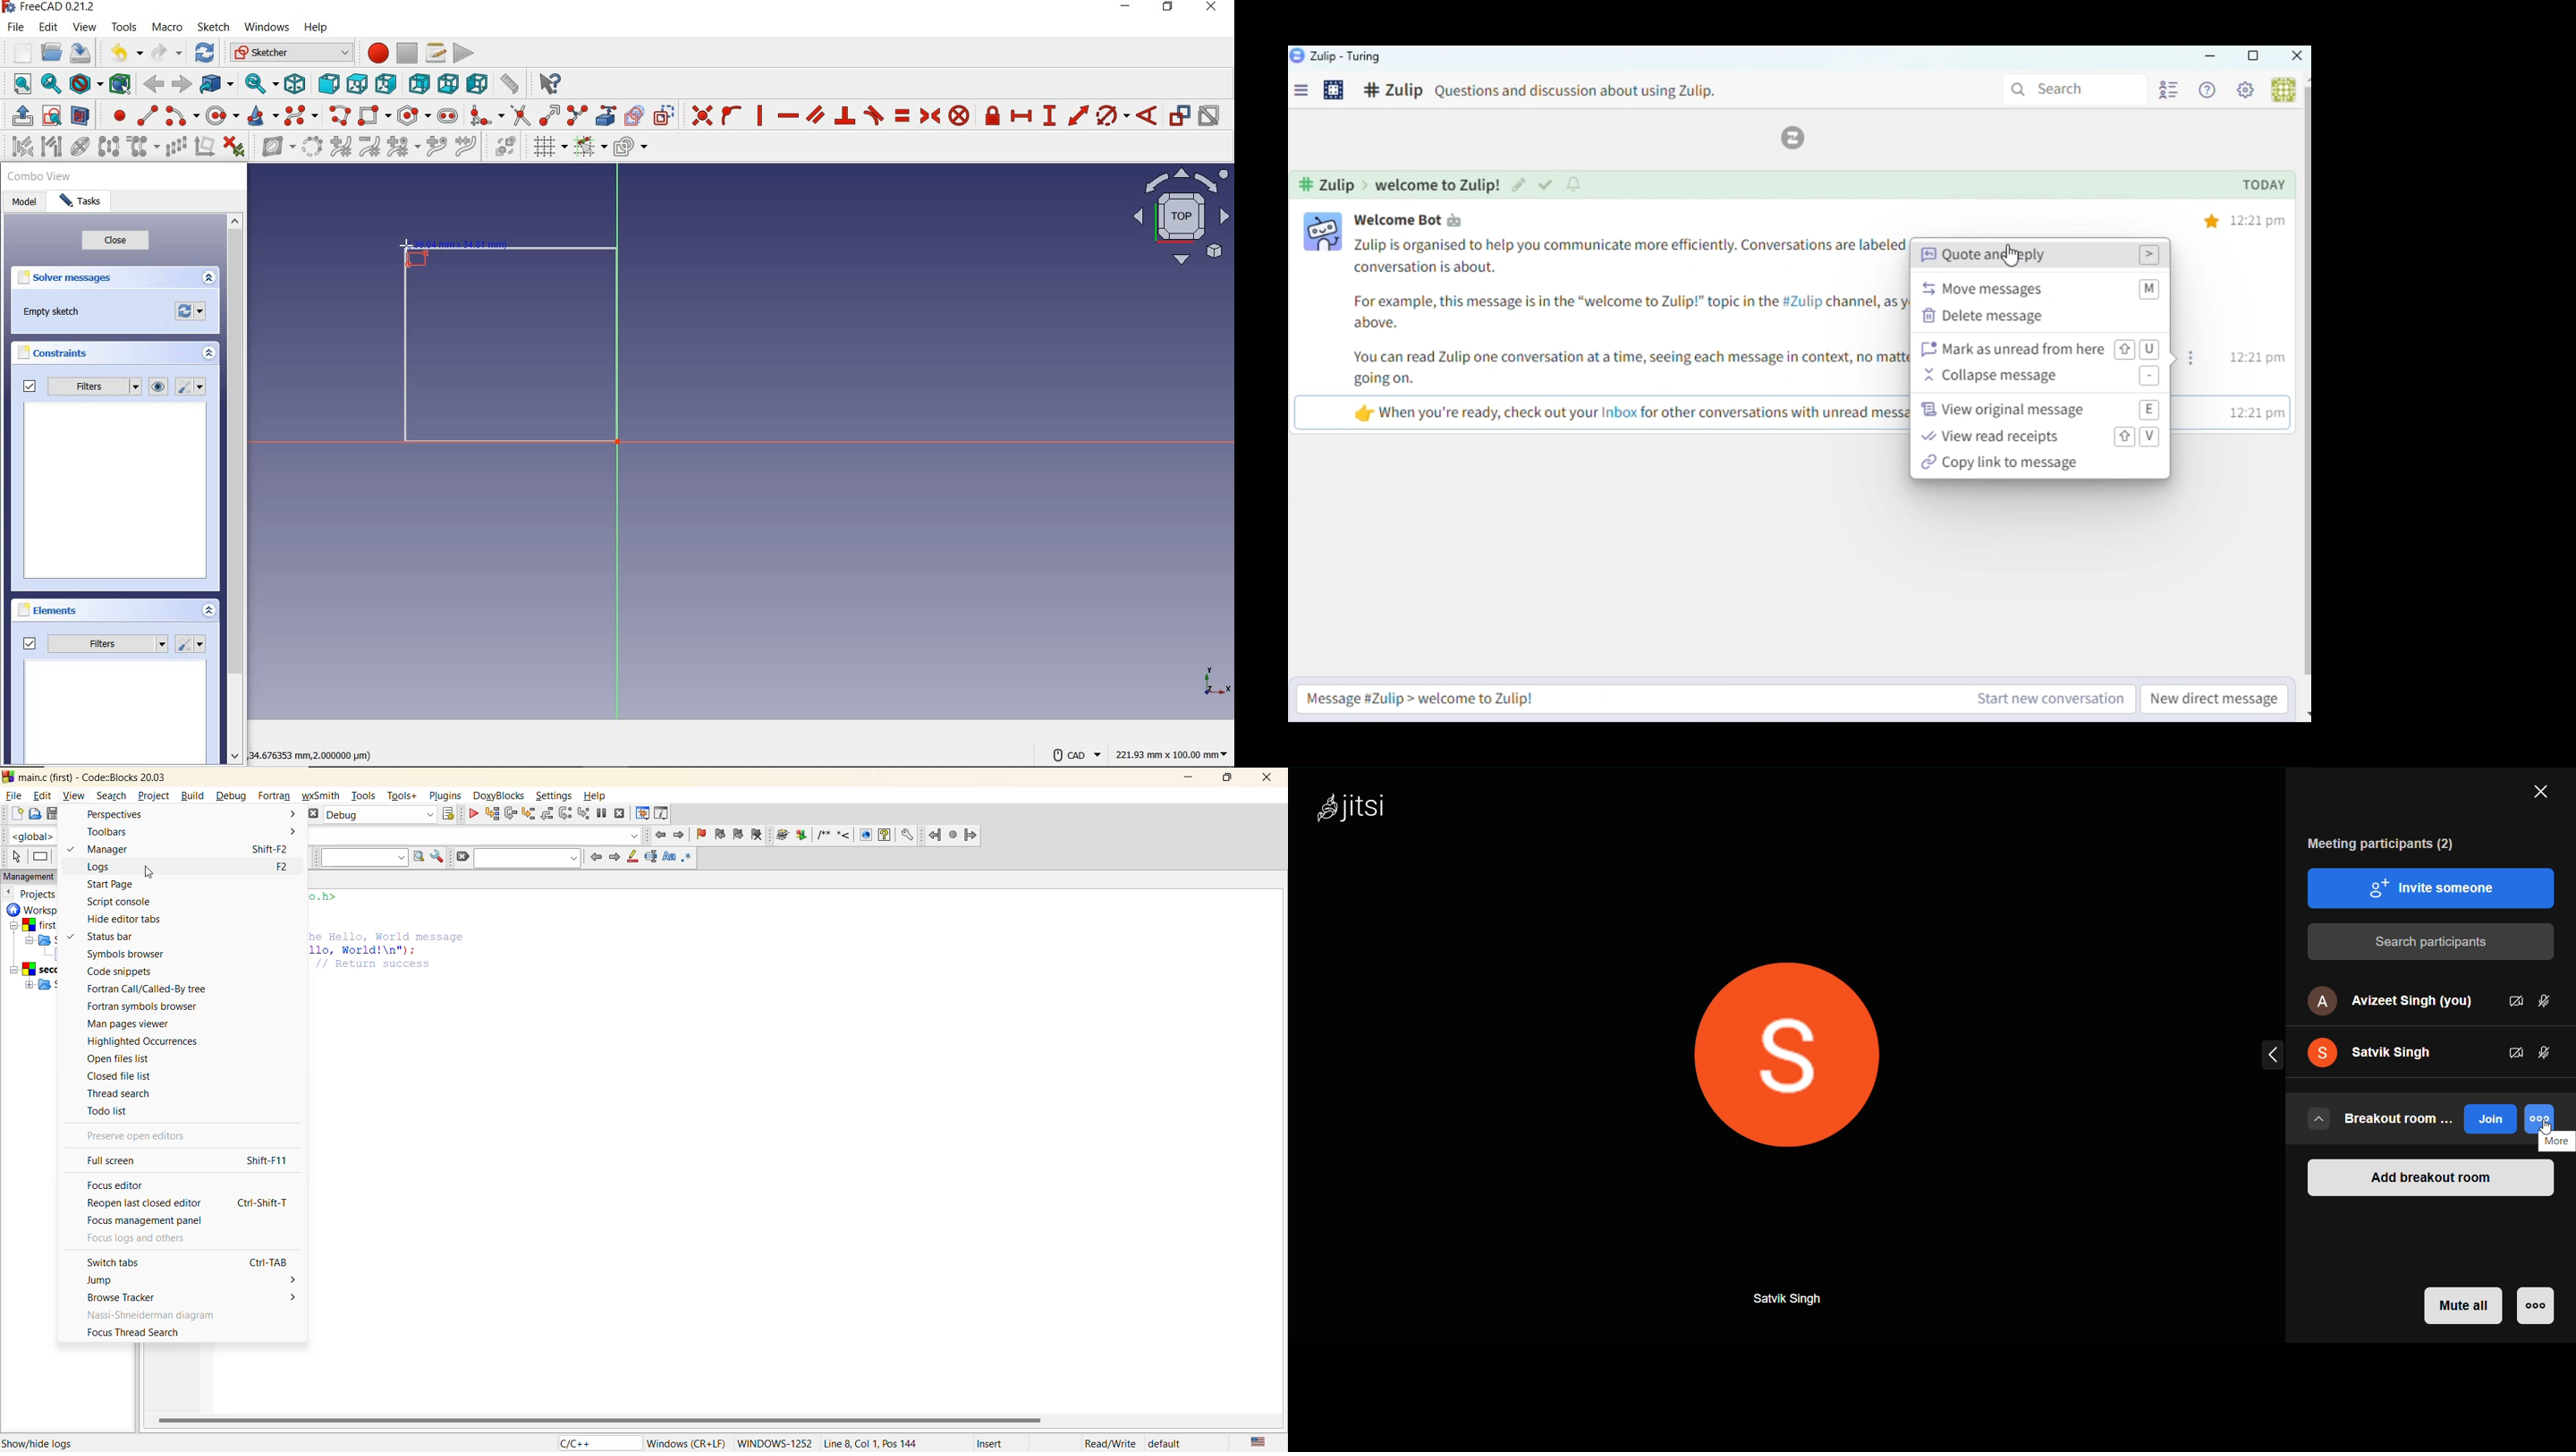 Image resolution: width=2576 pixels, height=1456 pixels. What do you see at coordinates (503, 149) in the screenshot?
I see `switch virtual space` at bounding box center [503, 149].